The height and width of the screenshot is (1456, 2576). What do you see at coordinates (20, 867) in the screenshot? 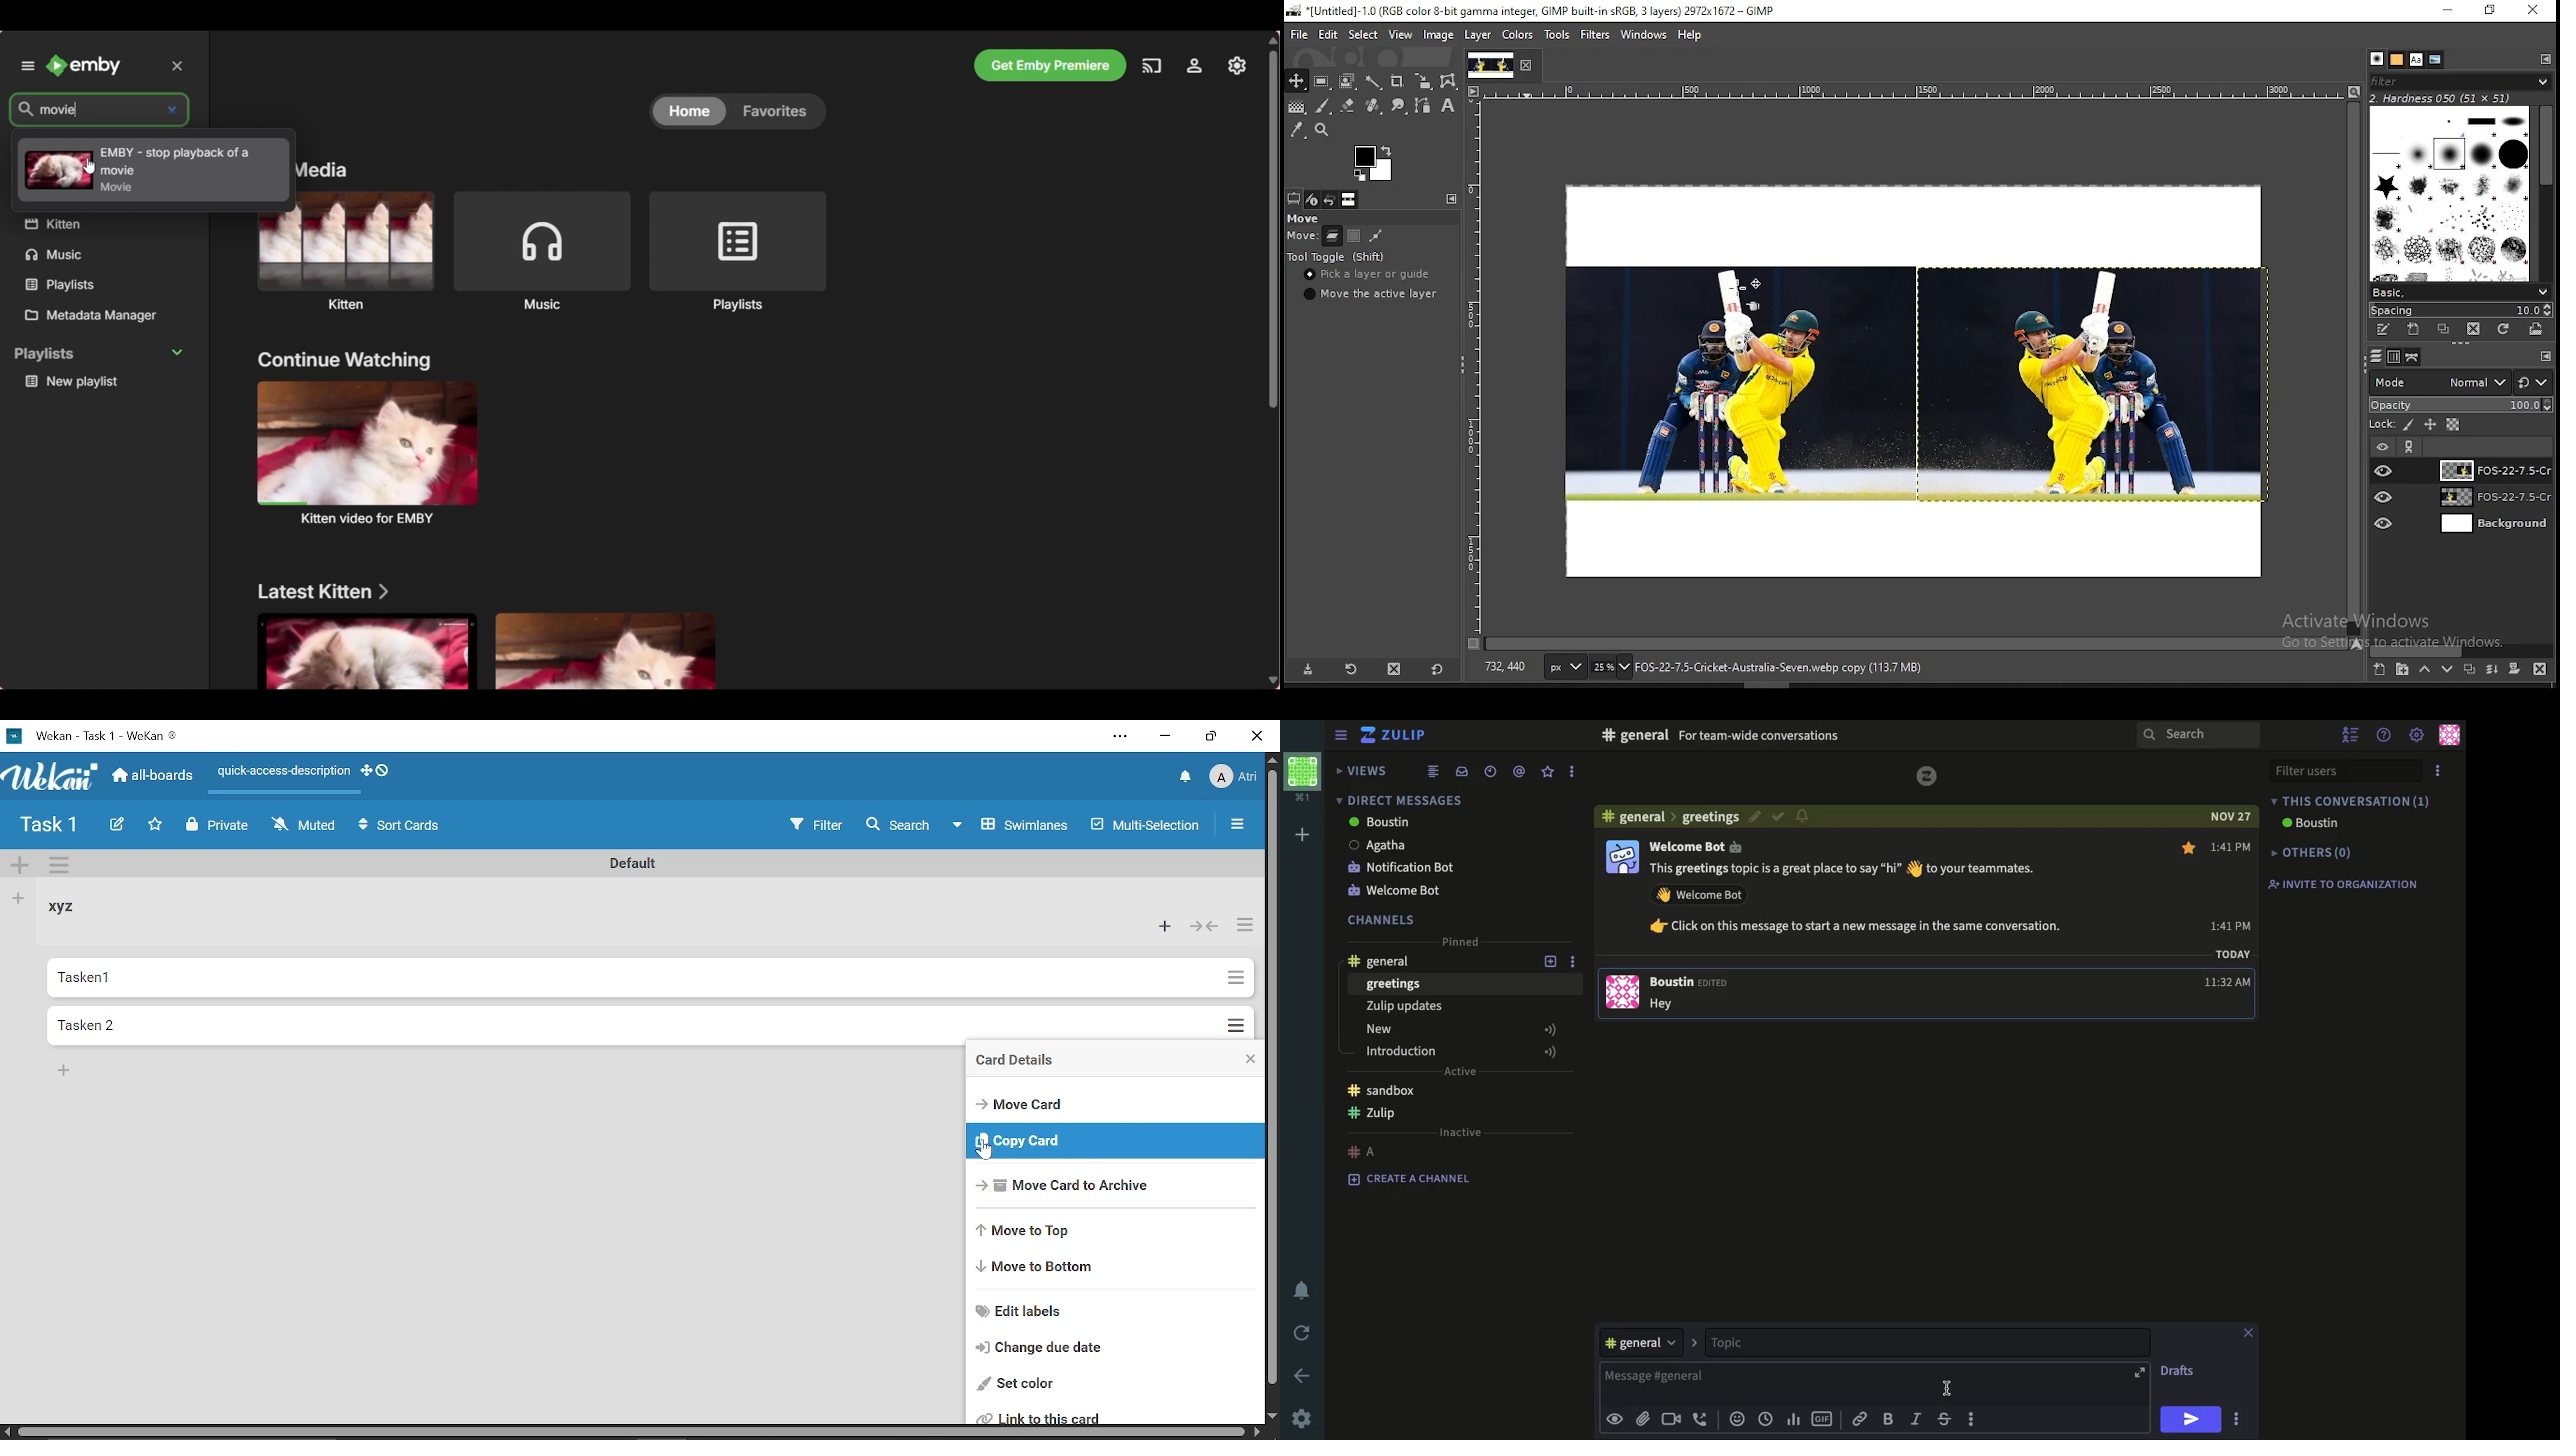
I see `Add swimlane` at bounding box center [20, 867].